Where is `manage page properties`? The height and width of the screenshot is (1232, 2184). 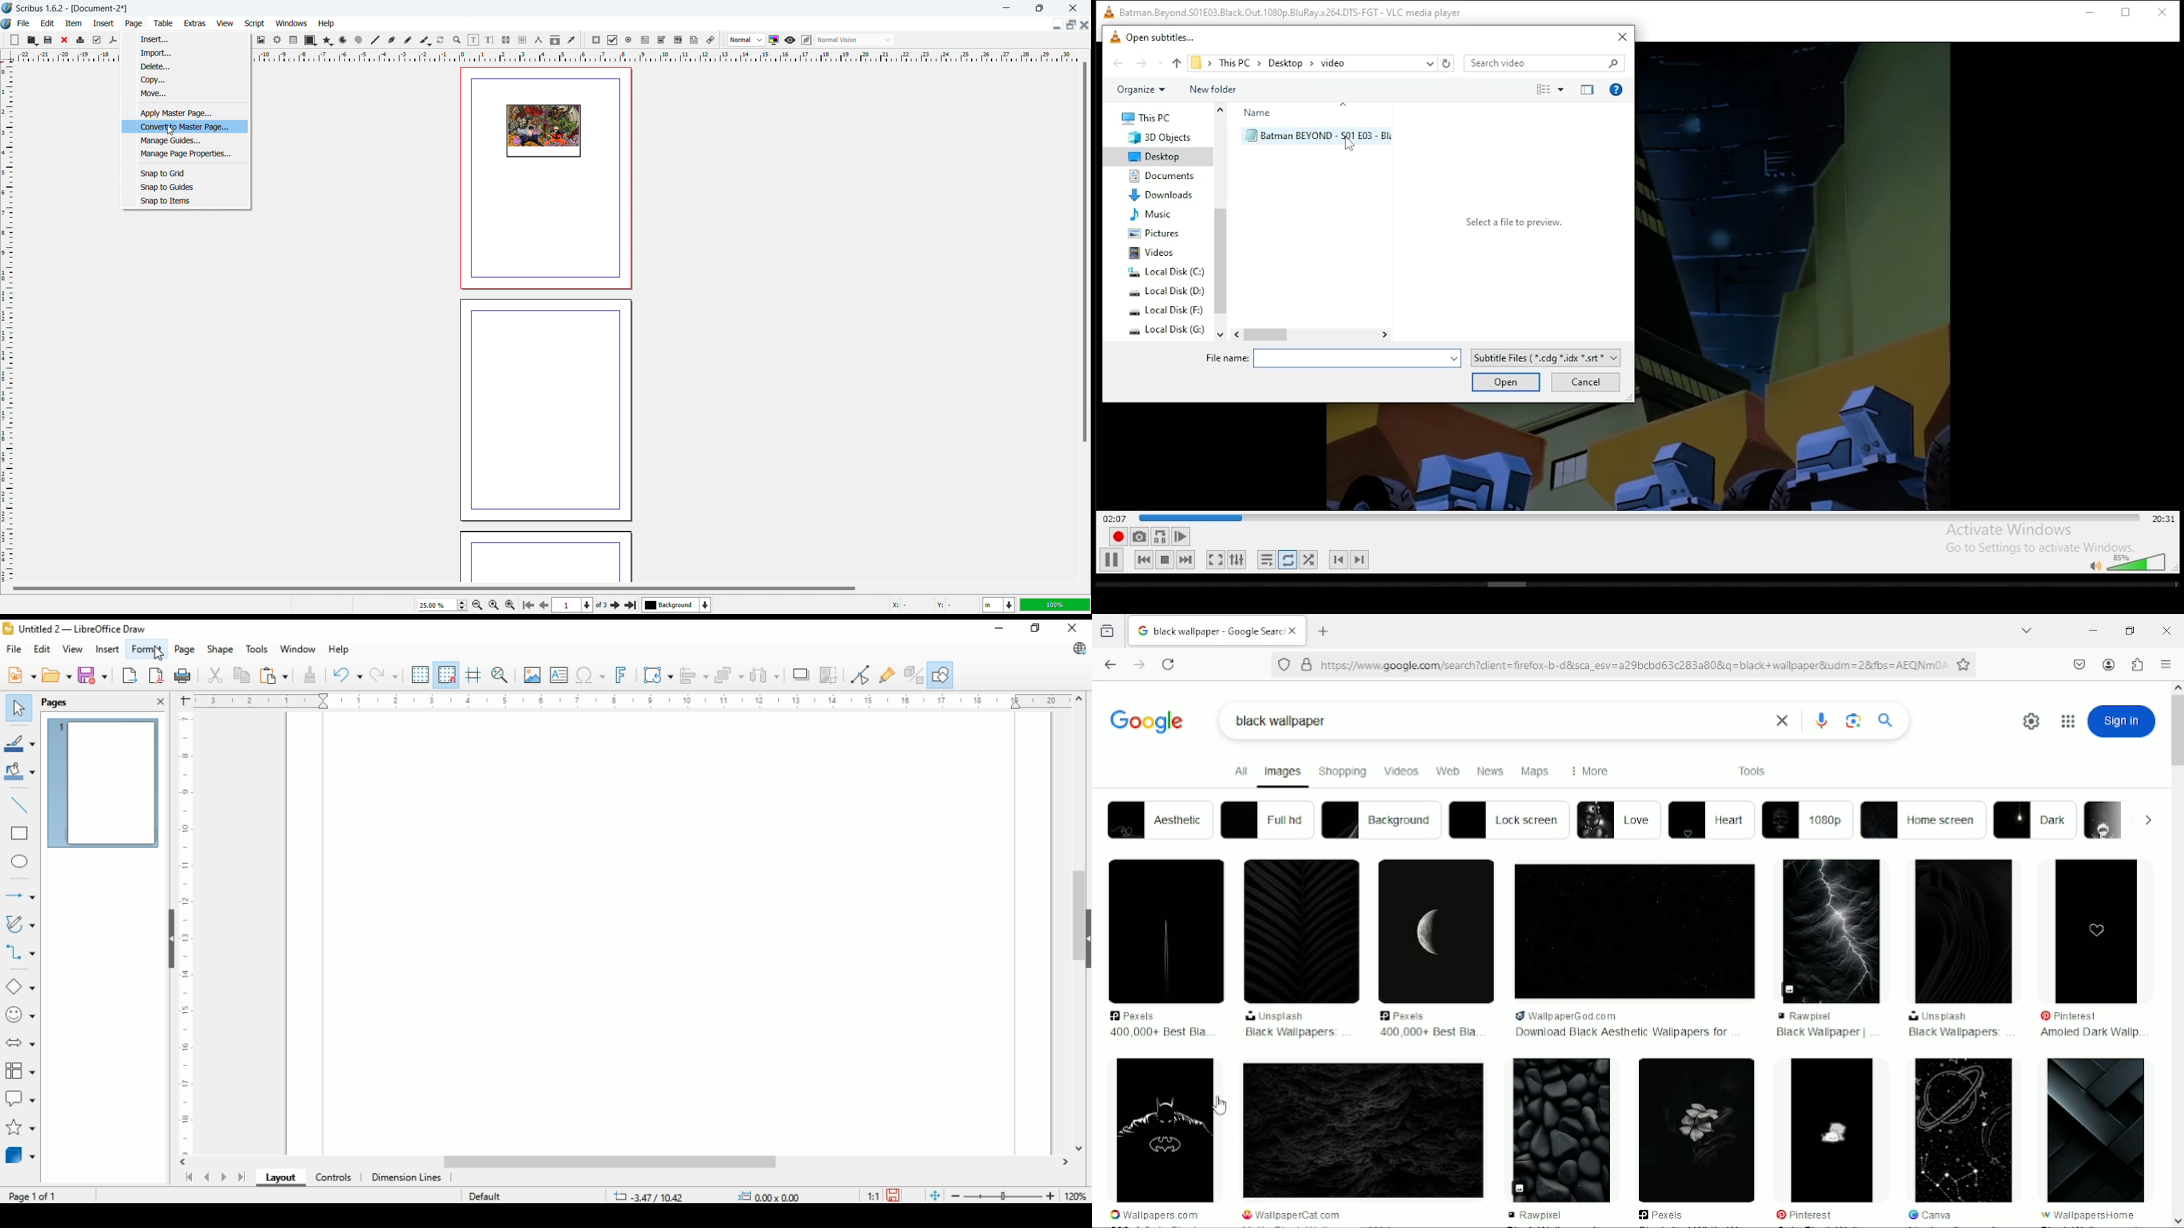
manage page properties is located at coordinates (186, 155).